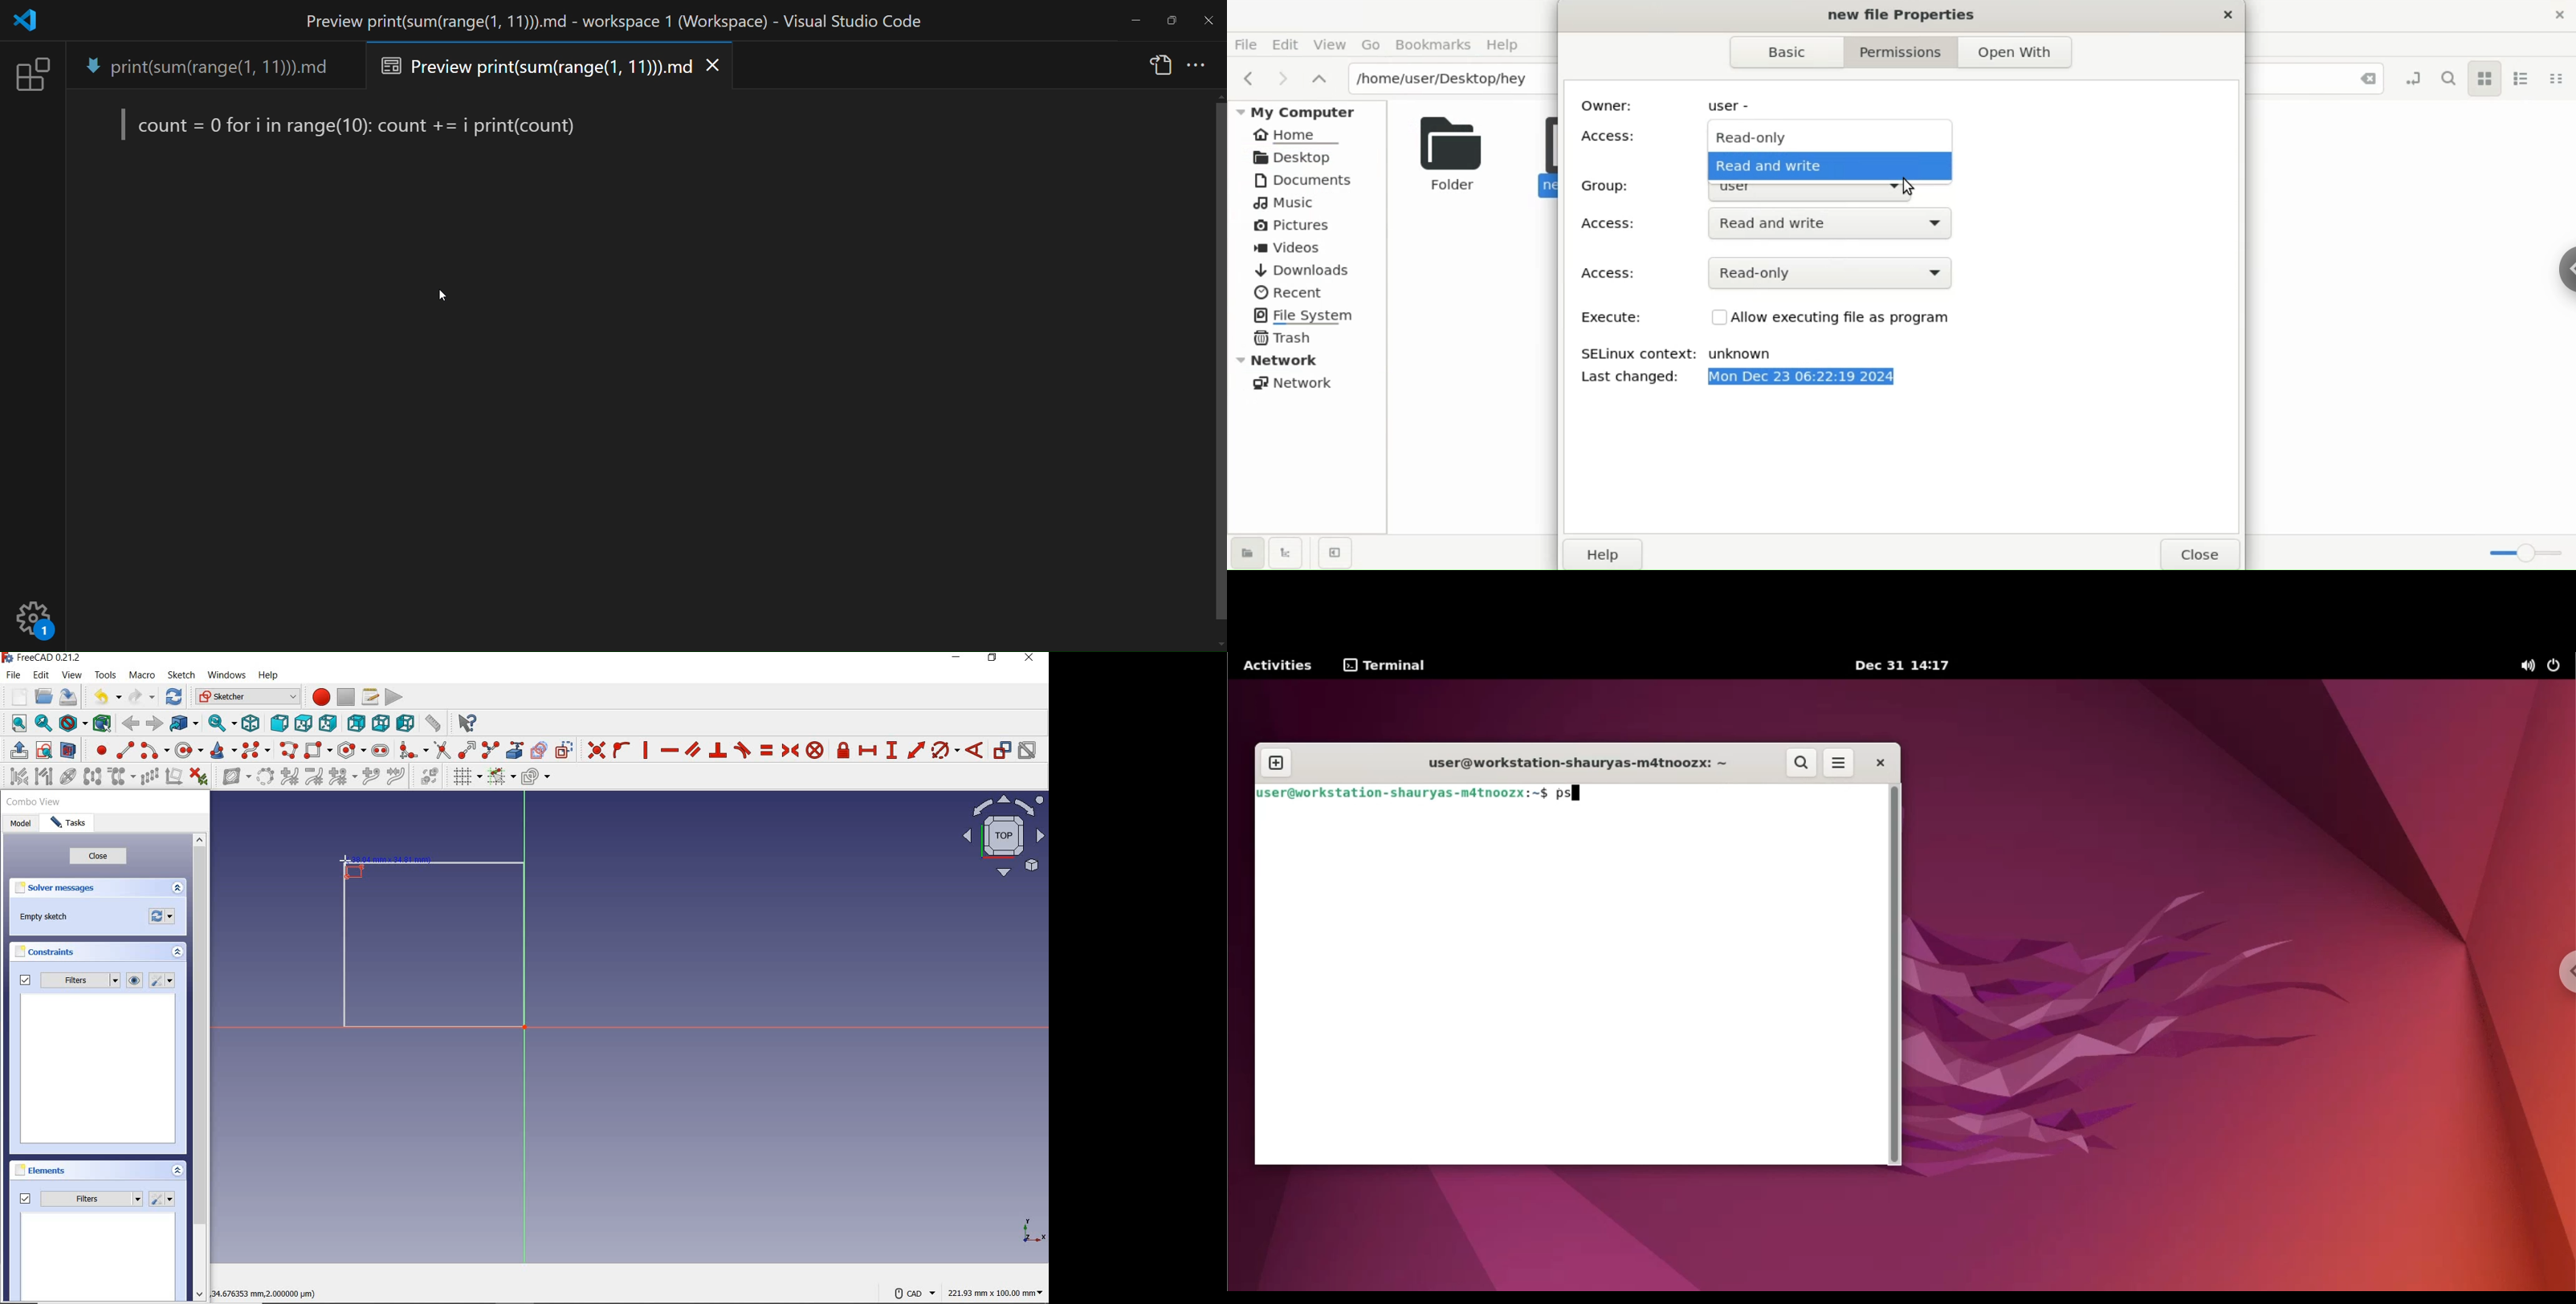  I want to click on toggle snap, so click(502, 778).